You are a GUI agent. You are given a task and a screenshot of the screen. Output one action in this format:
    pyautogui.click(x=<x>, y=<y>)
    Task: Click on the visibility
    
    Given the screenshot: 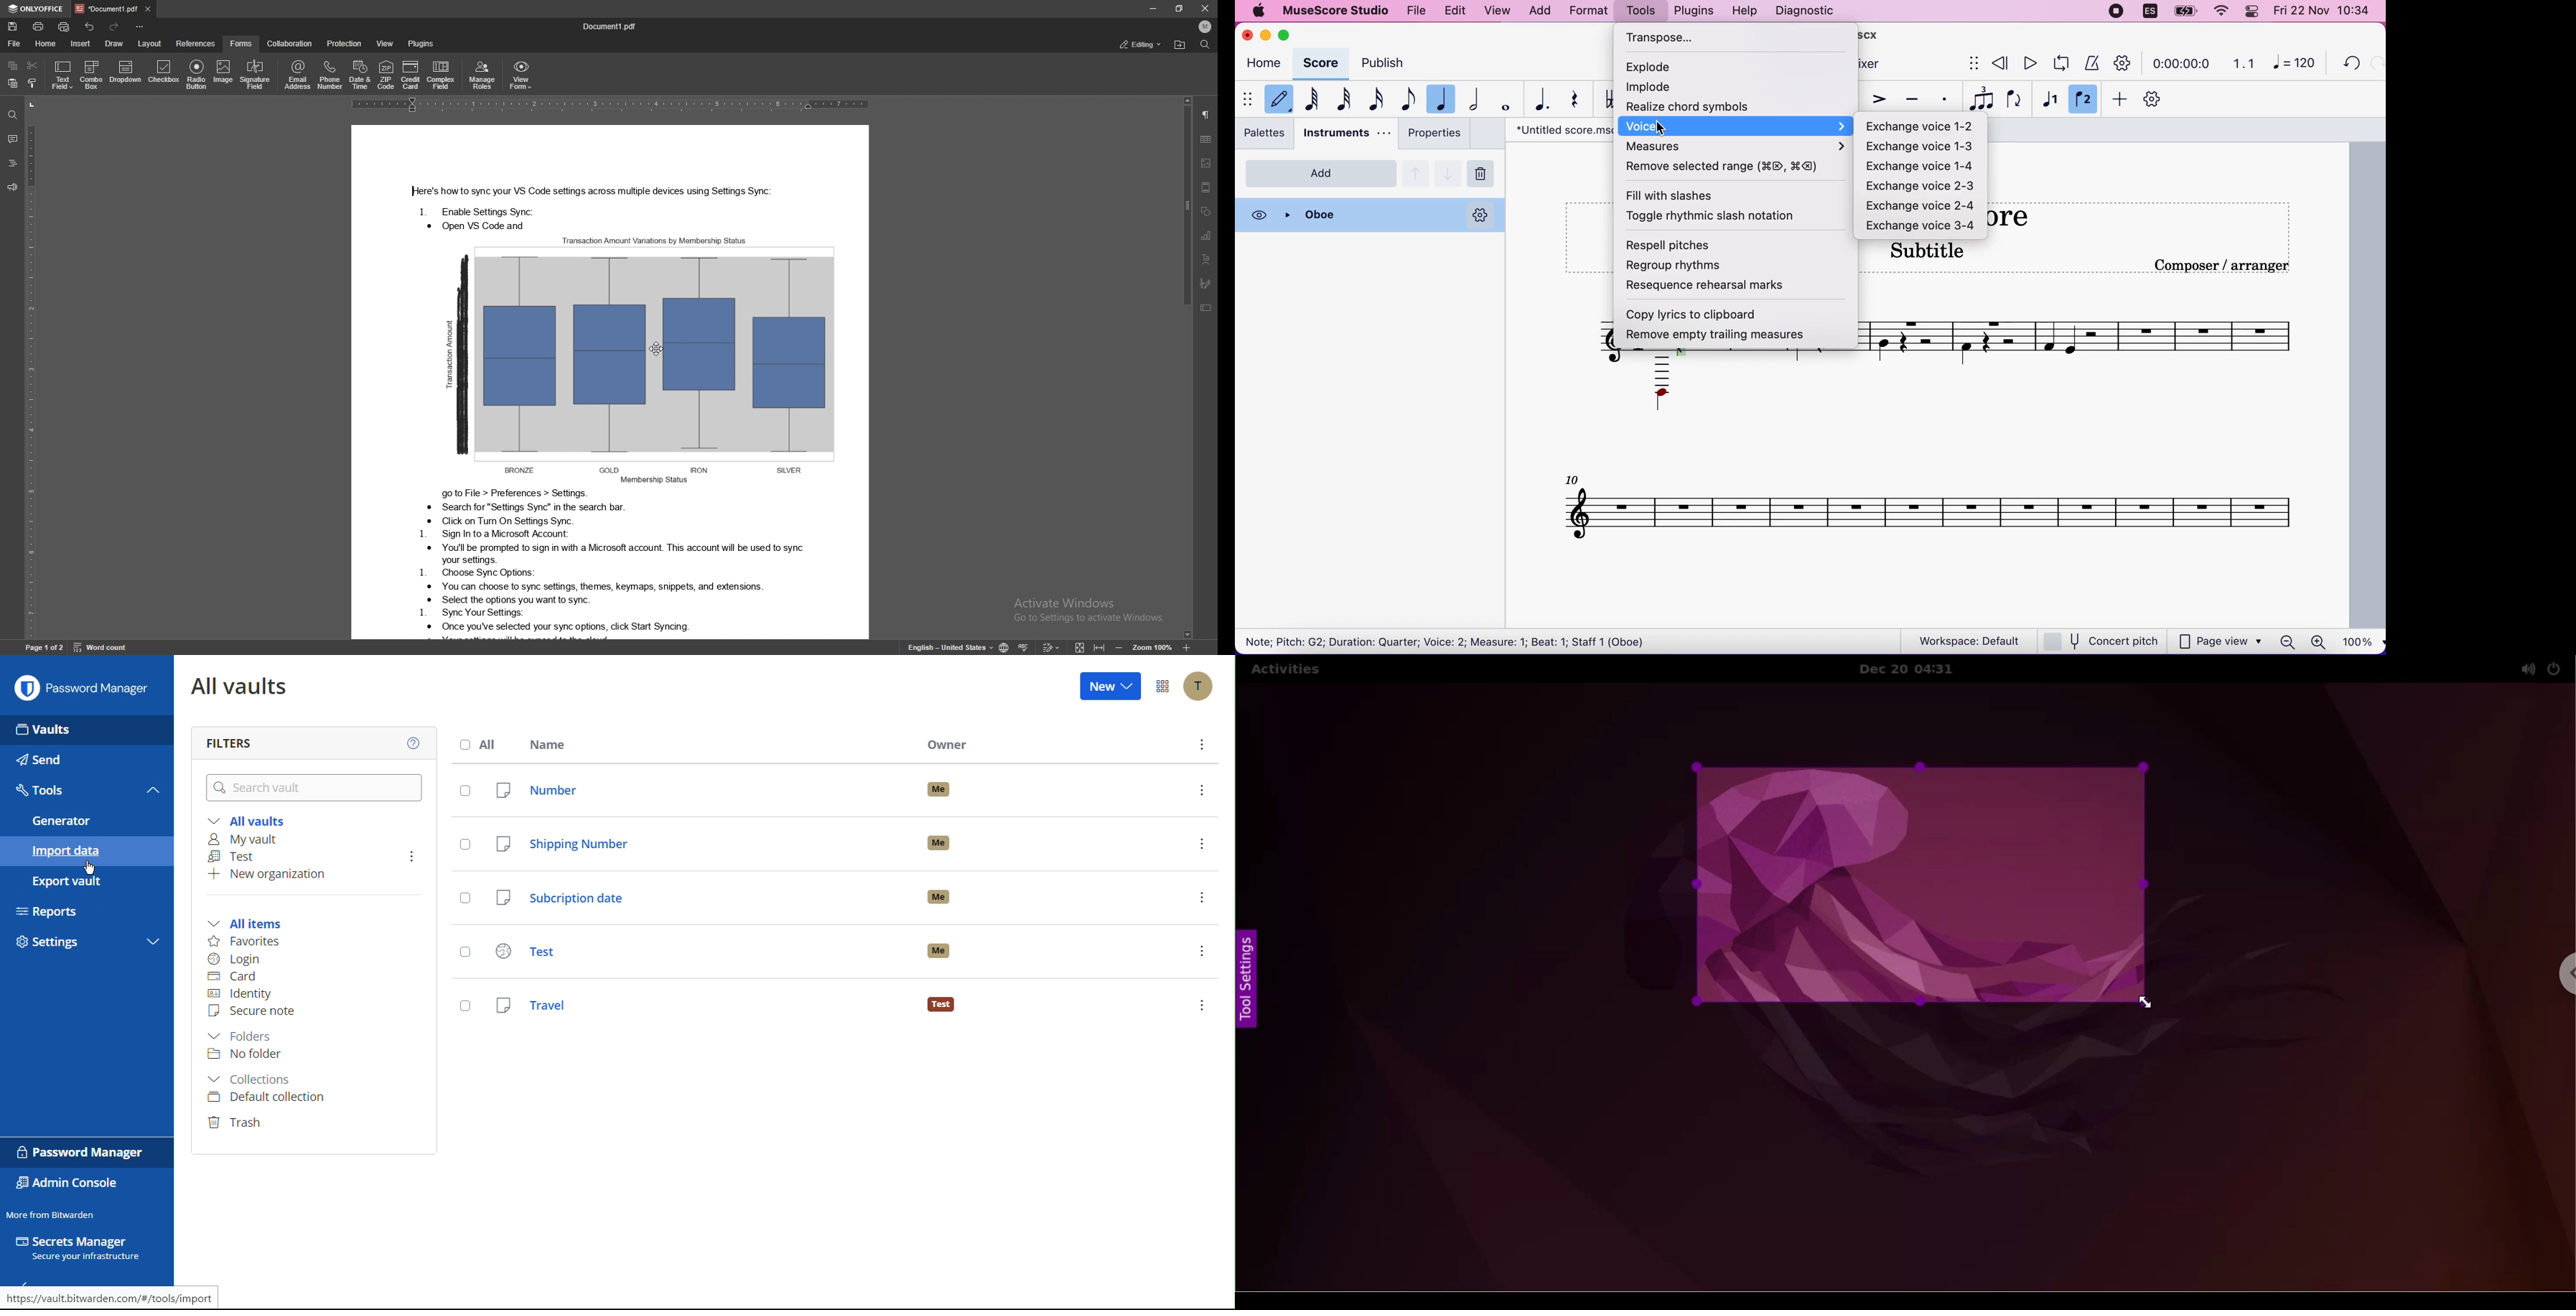 What is the action you would take?
    pyautogui.click(x=1261, y=215)
    